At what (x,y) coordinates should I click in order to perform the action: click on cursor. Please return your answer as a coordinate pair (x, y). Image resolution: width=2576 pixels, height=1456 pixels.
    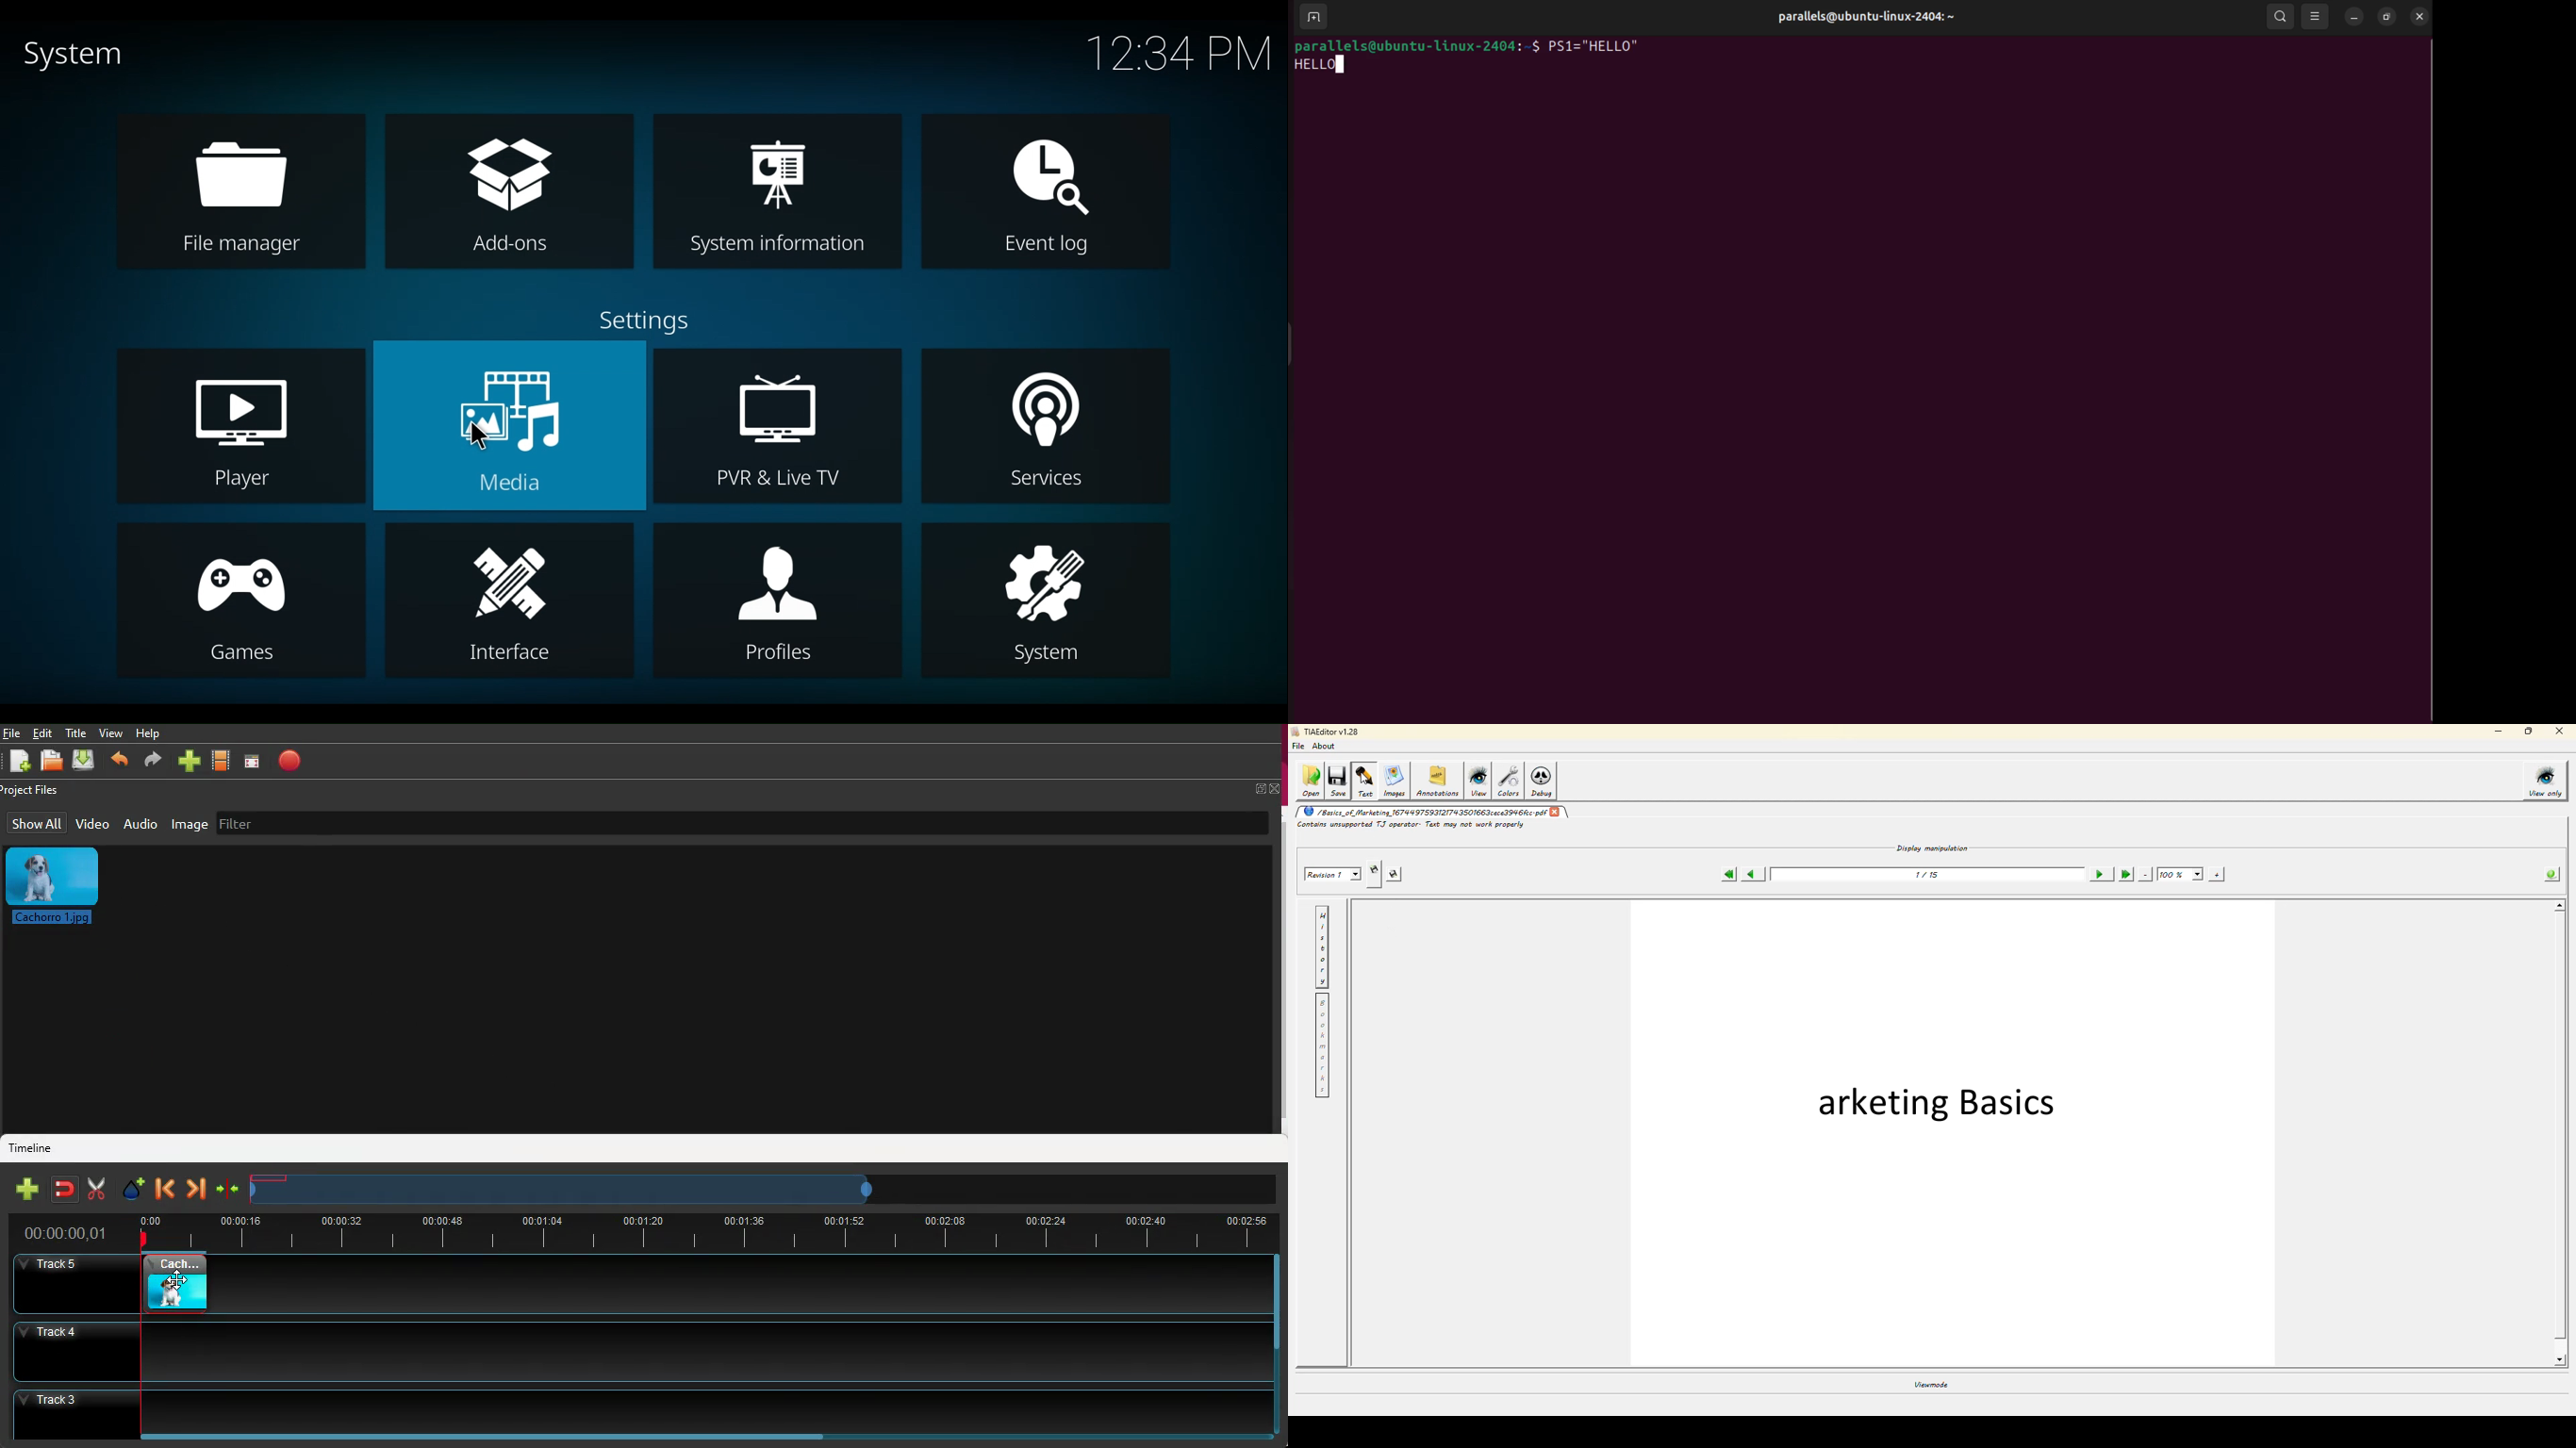
    Looking at the image, I should click on (175, 1280).